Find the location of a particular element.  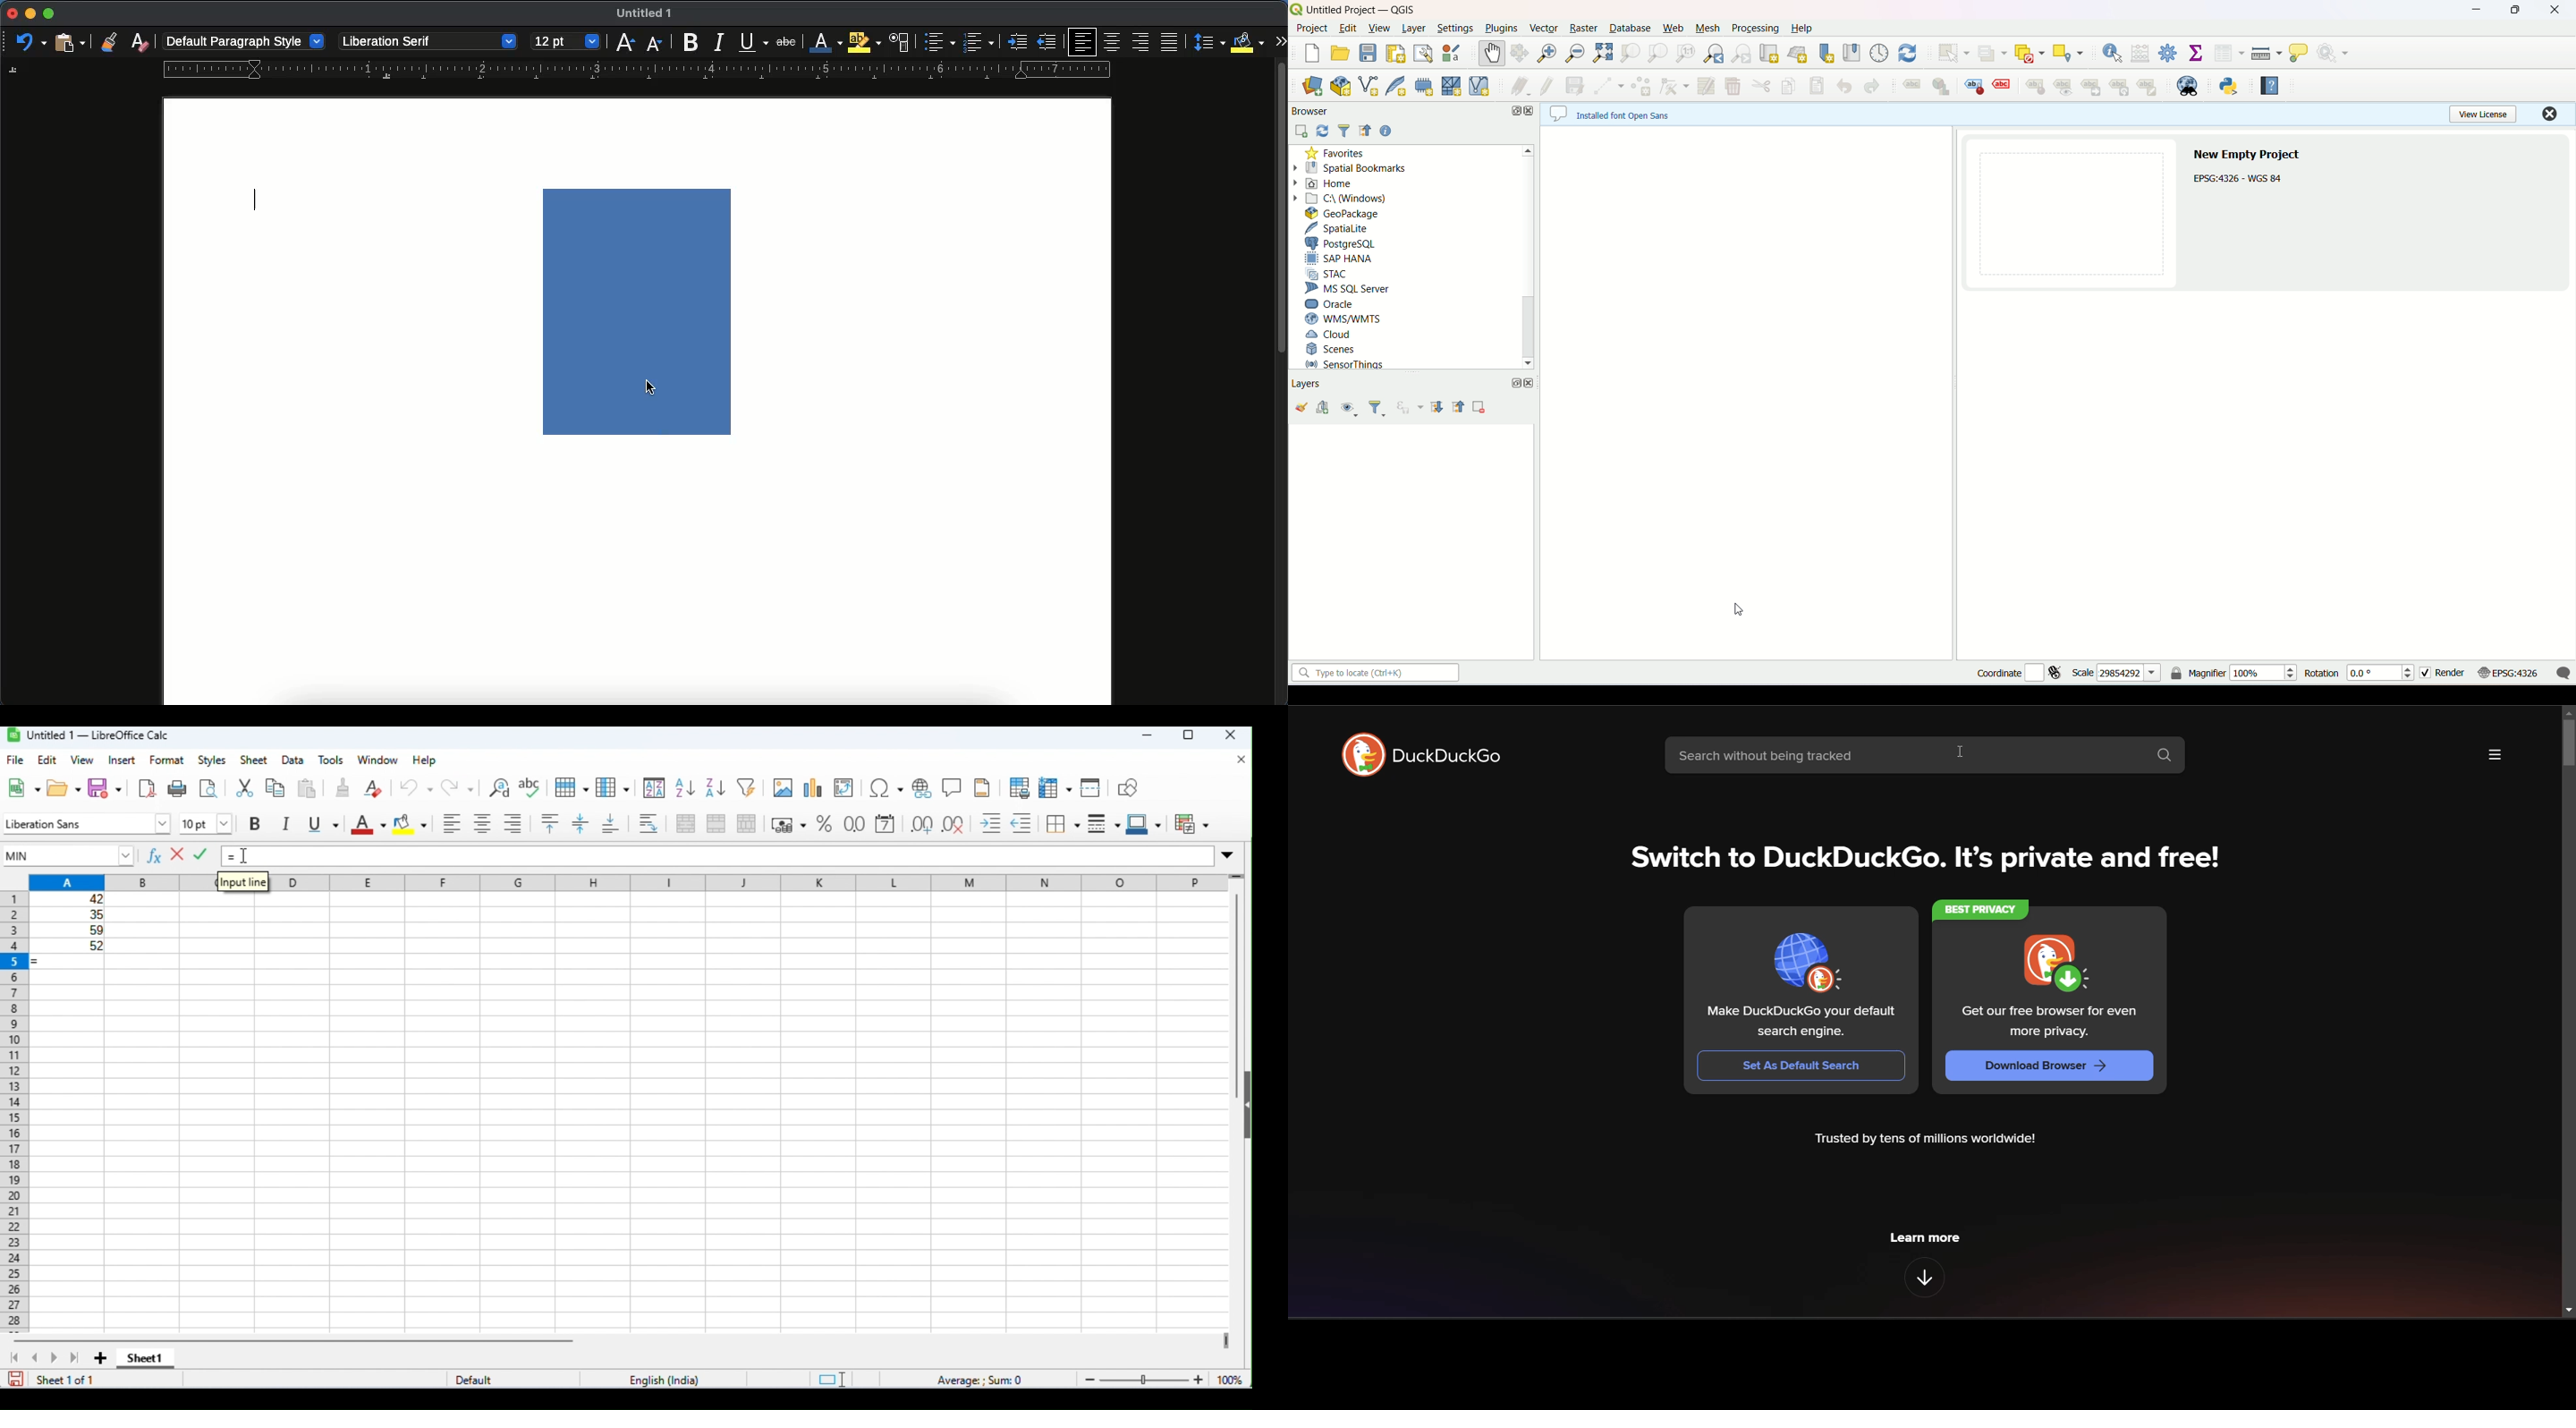

layout manager is located at coordinates (1424, 54).